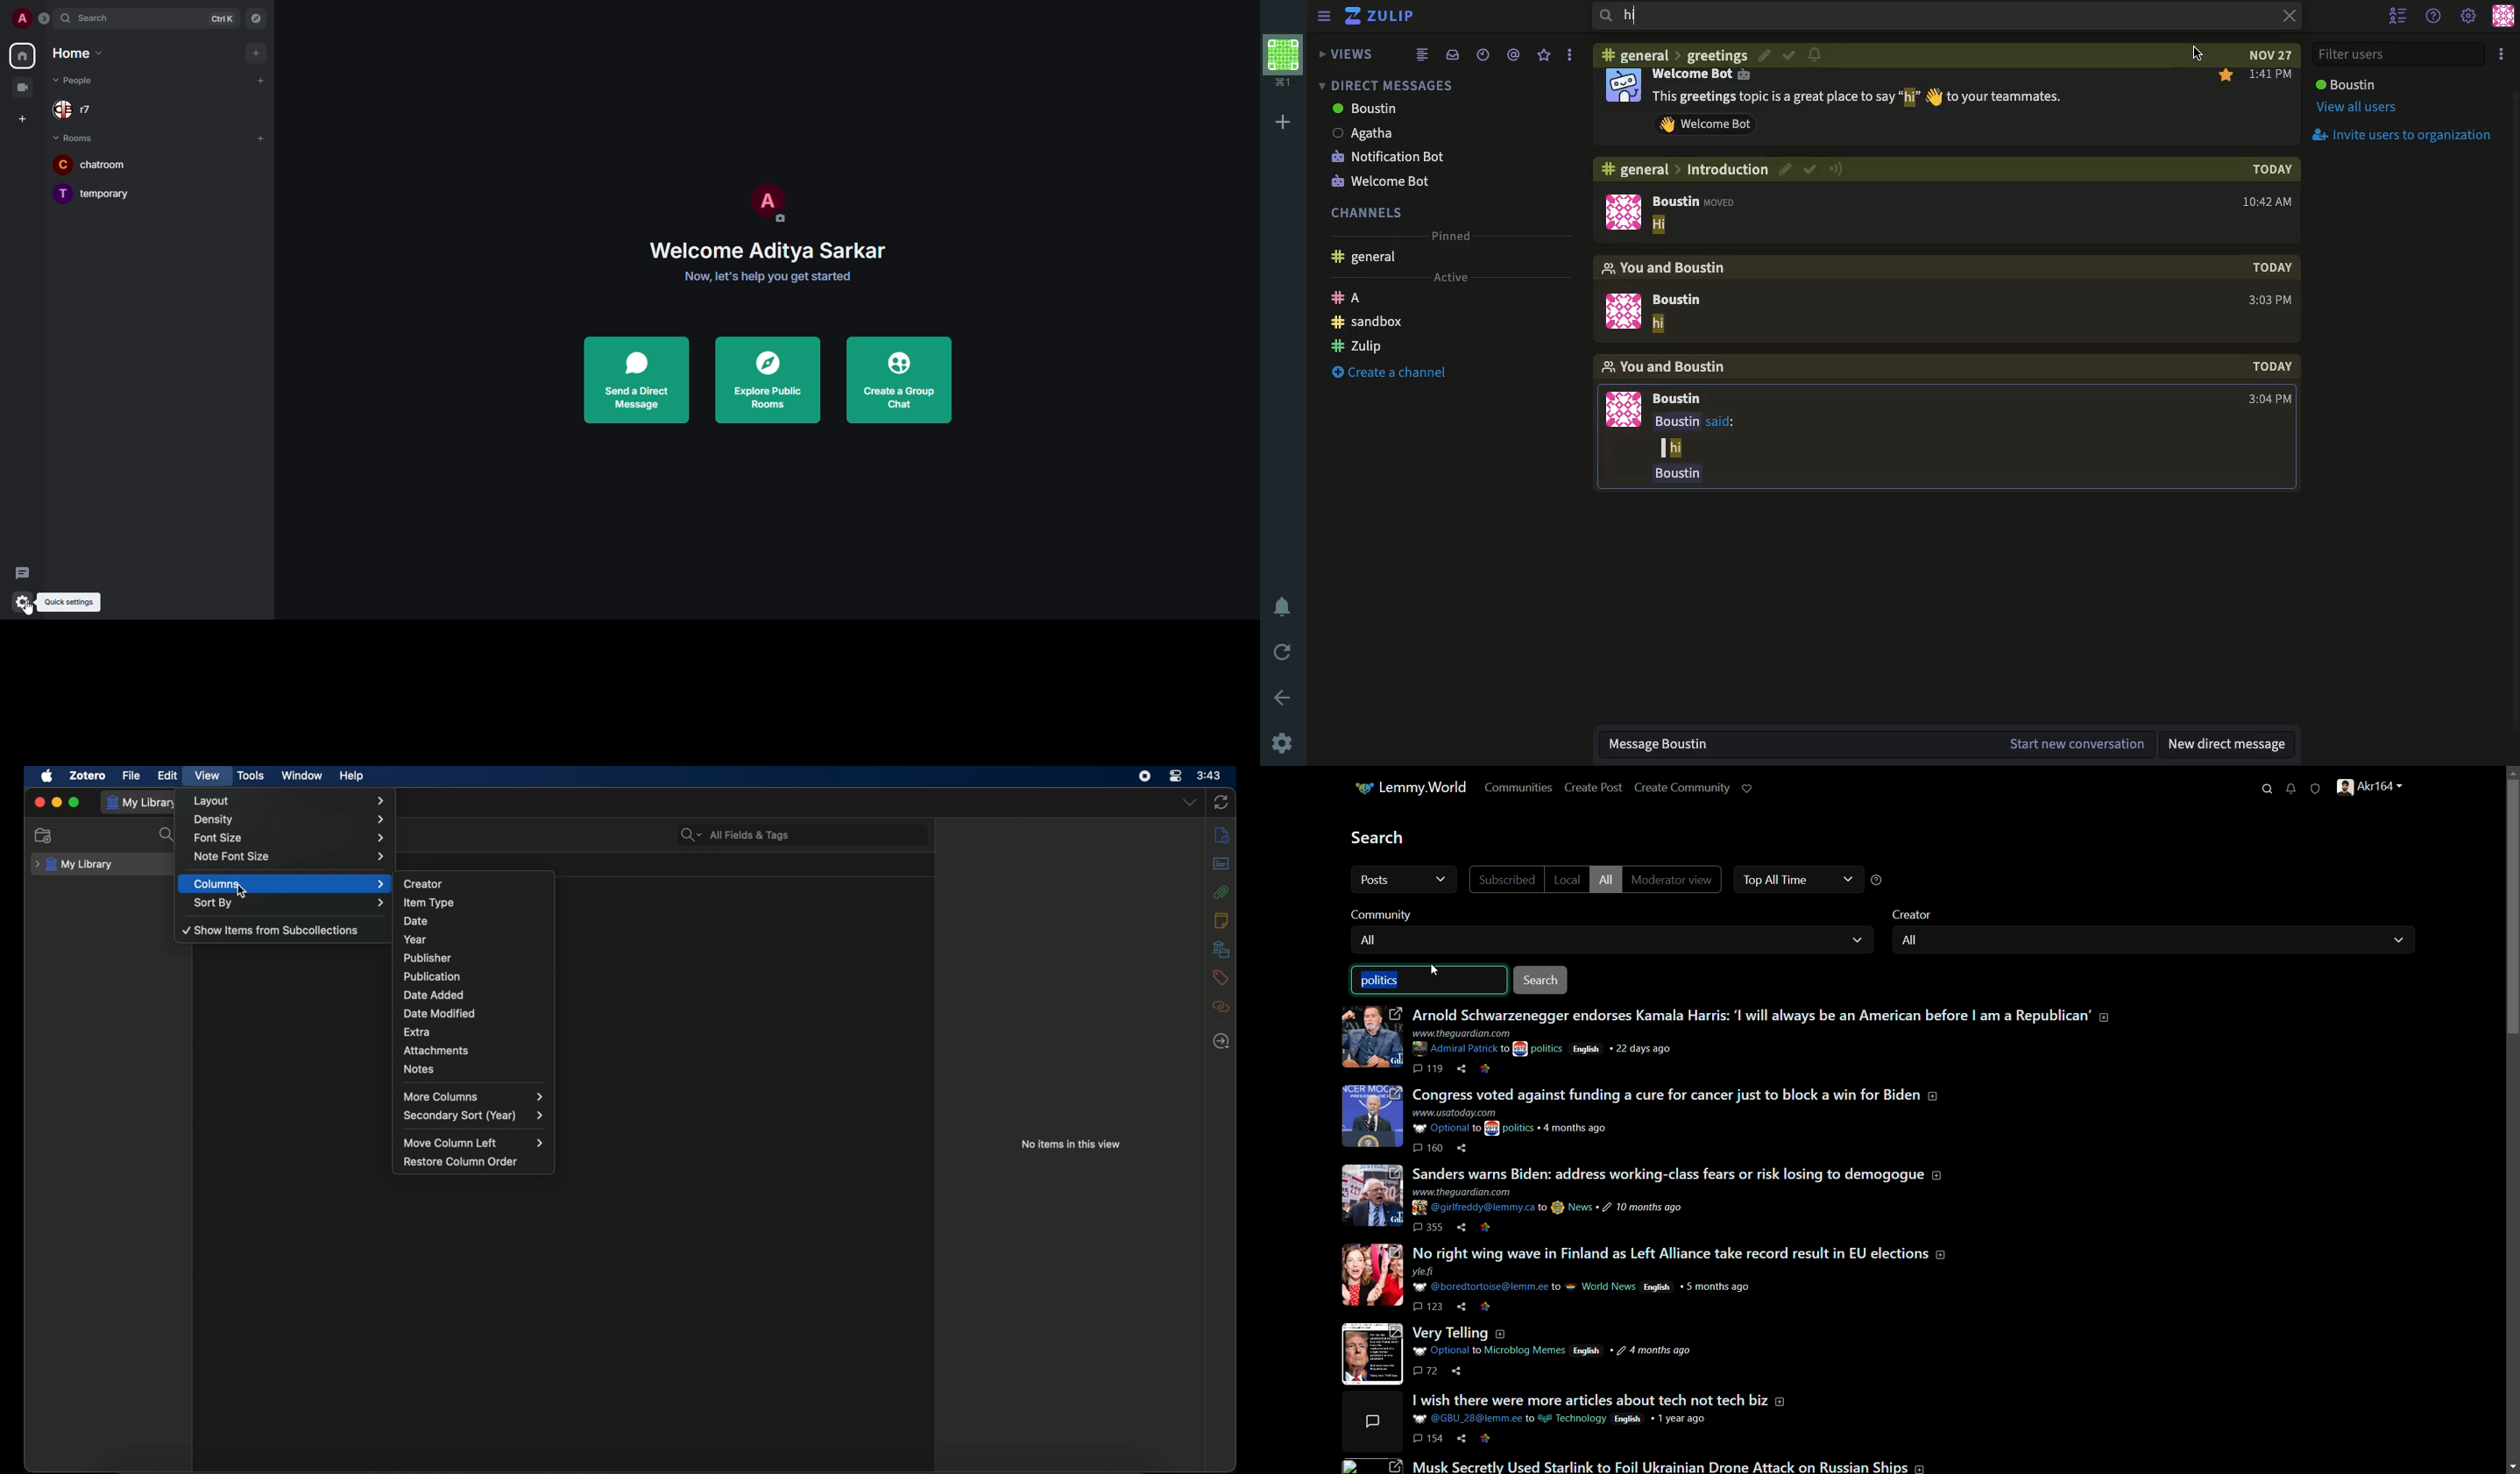 The height and width of the screenshot is (1484, 2520). I want to click on display picture, so click(1622, 410).